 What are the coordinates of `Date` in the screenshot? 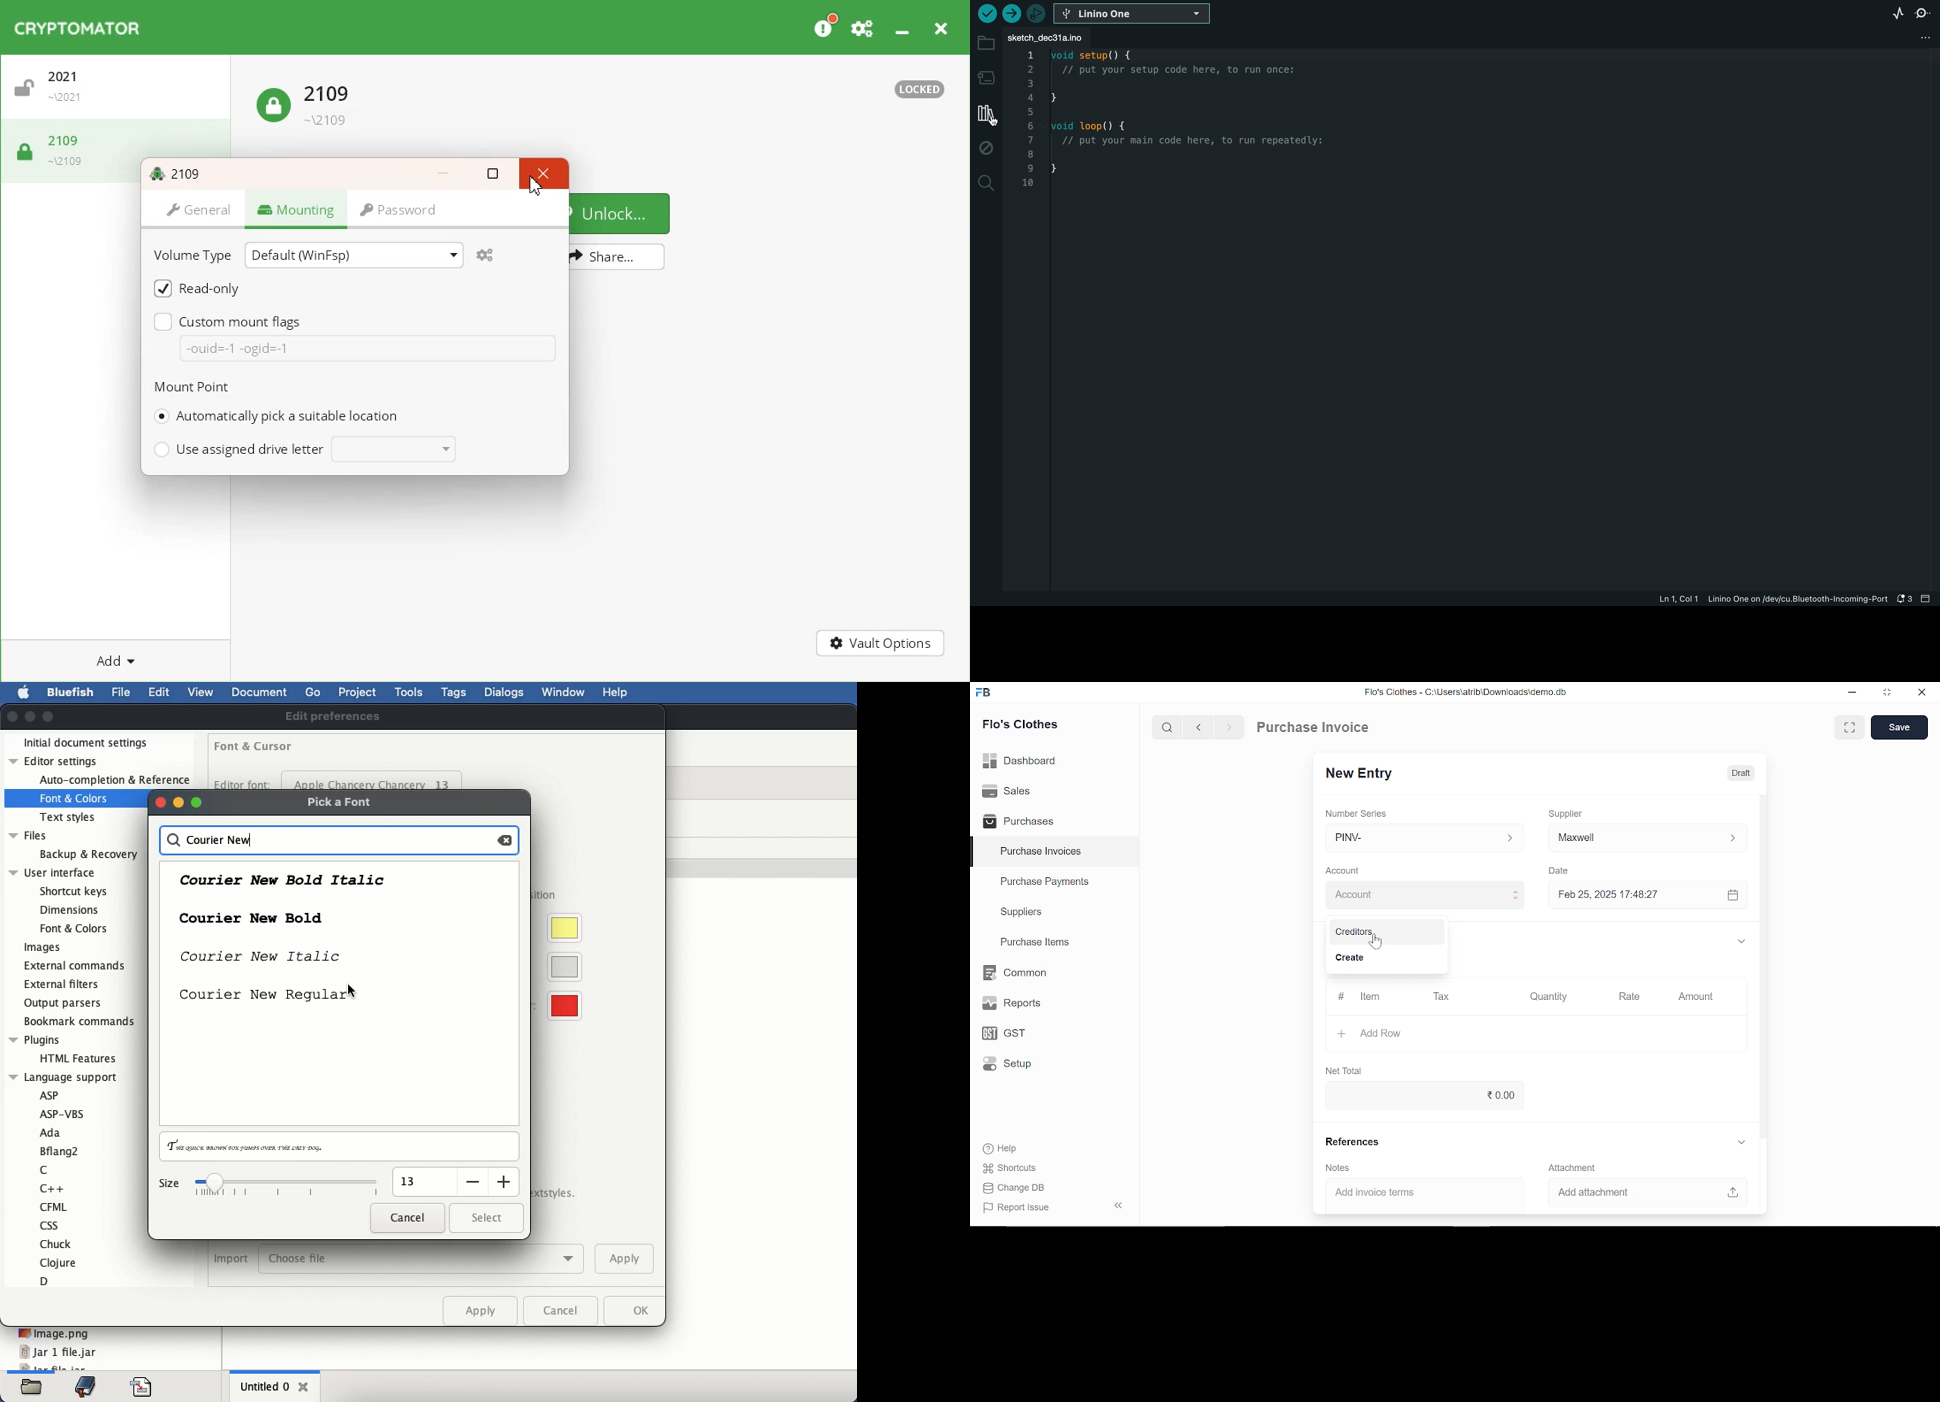 It's located at (1563, 871).